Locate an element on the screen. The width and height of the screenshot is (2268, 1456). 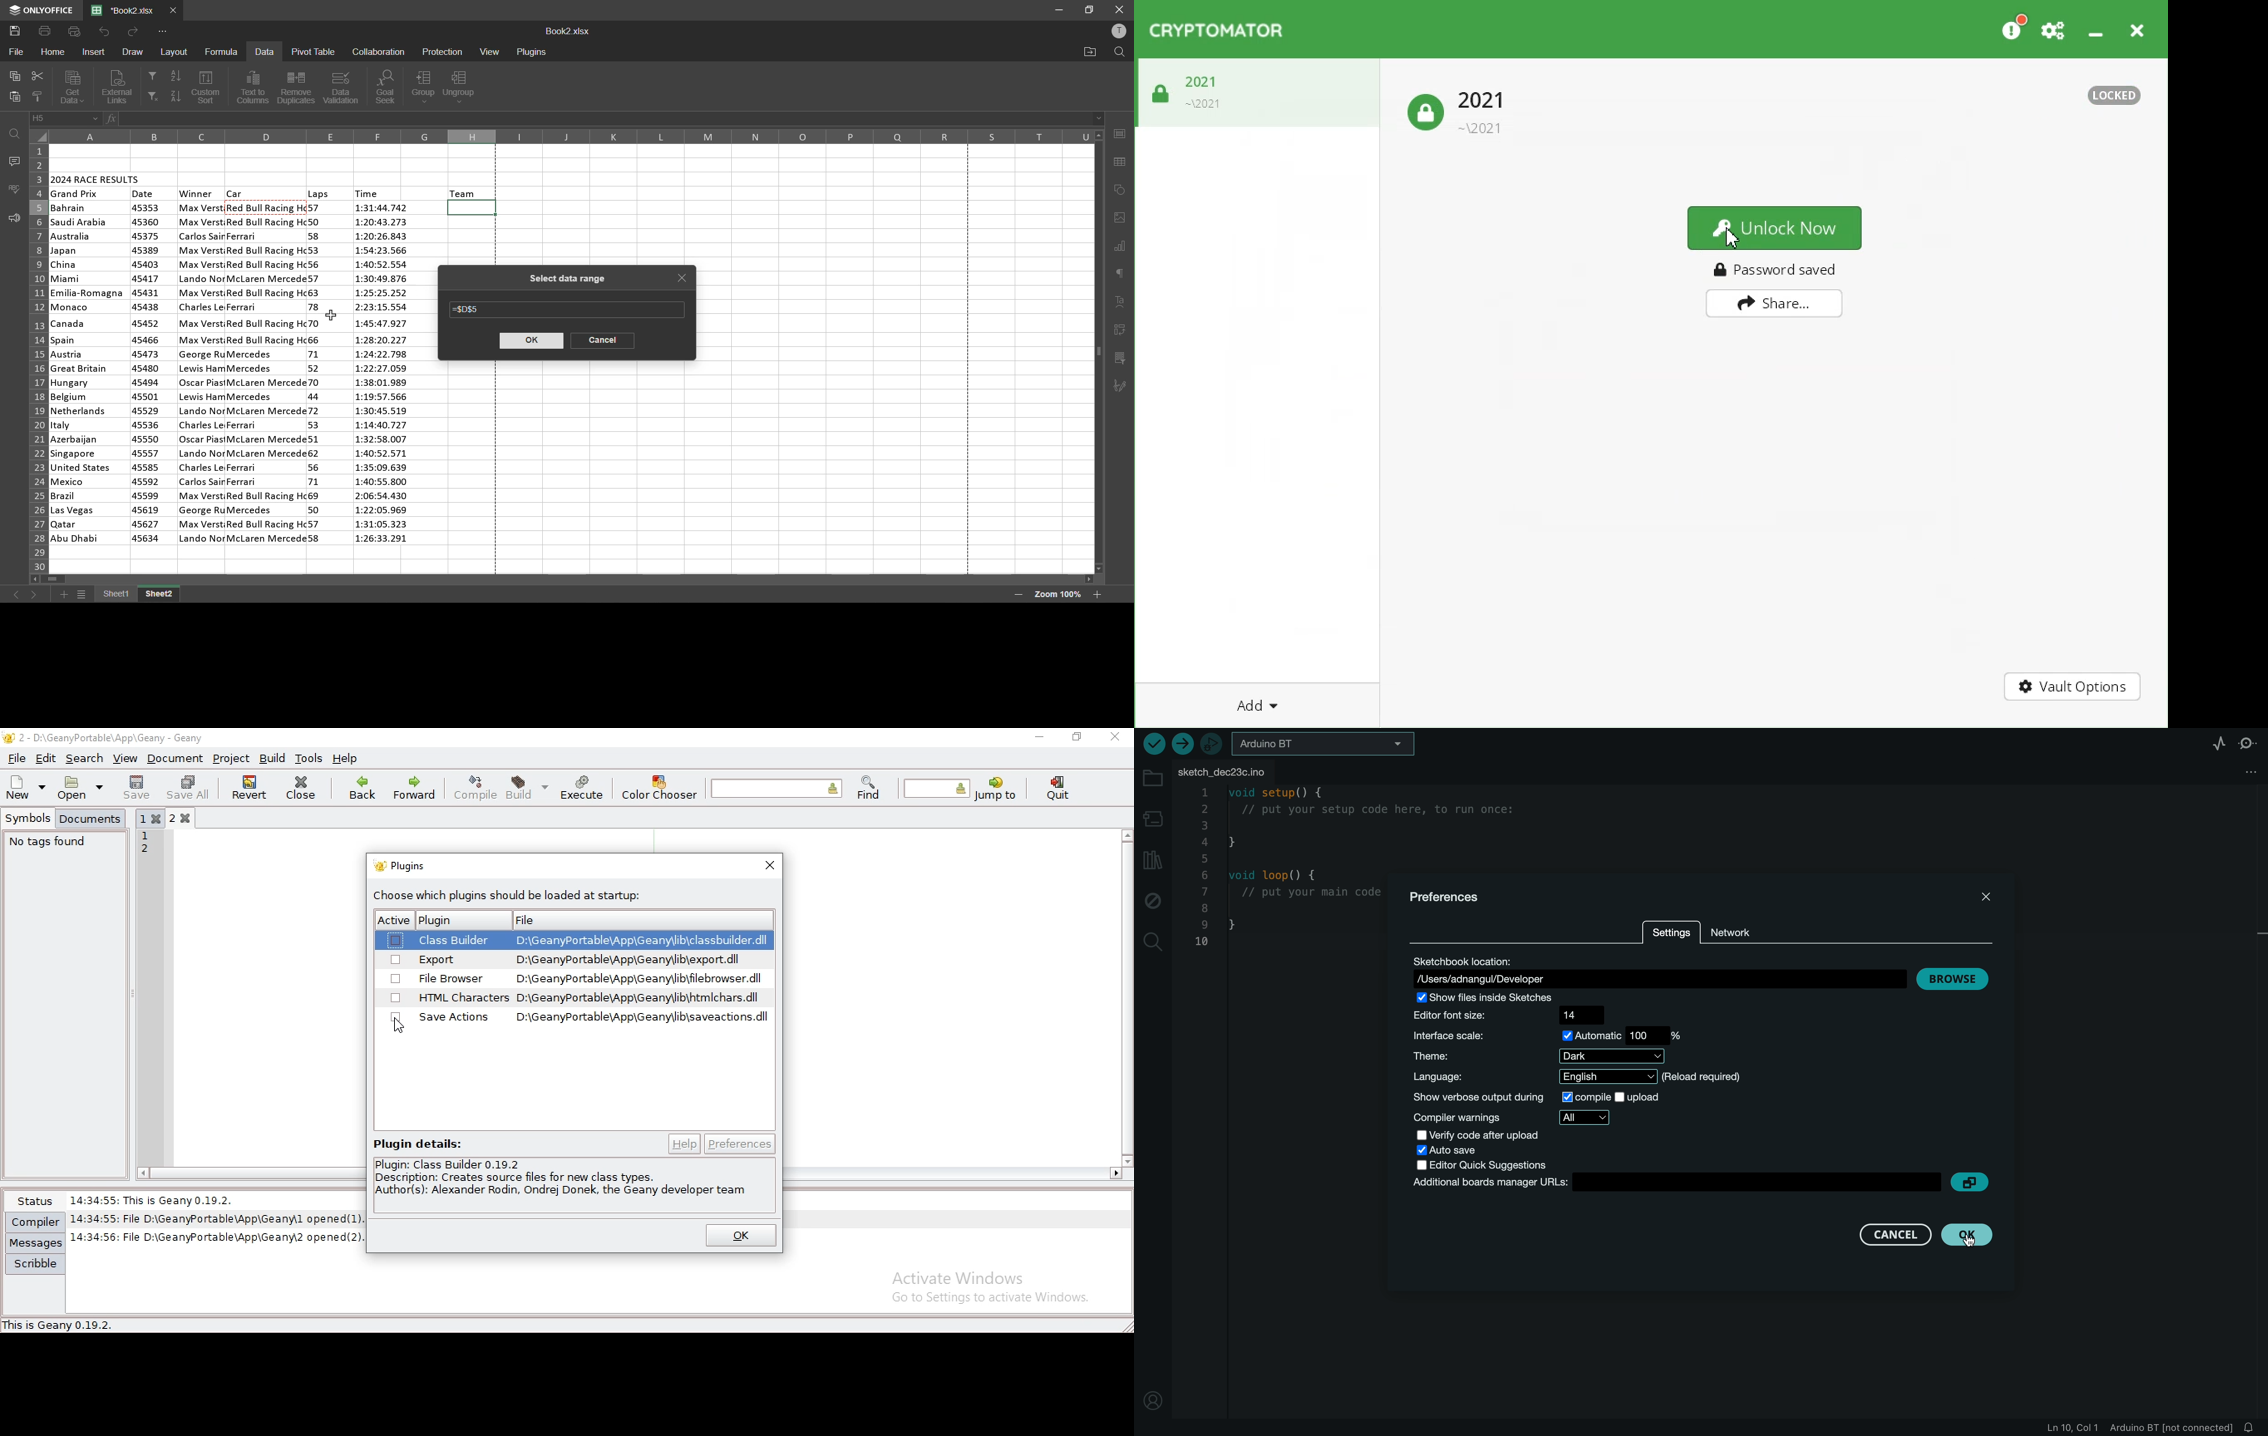
quick print is located at coordinates (73, 31).